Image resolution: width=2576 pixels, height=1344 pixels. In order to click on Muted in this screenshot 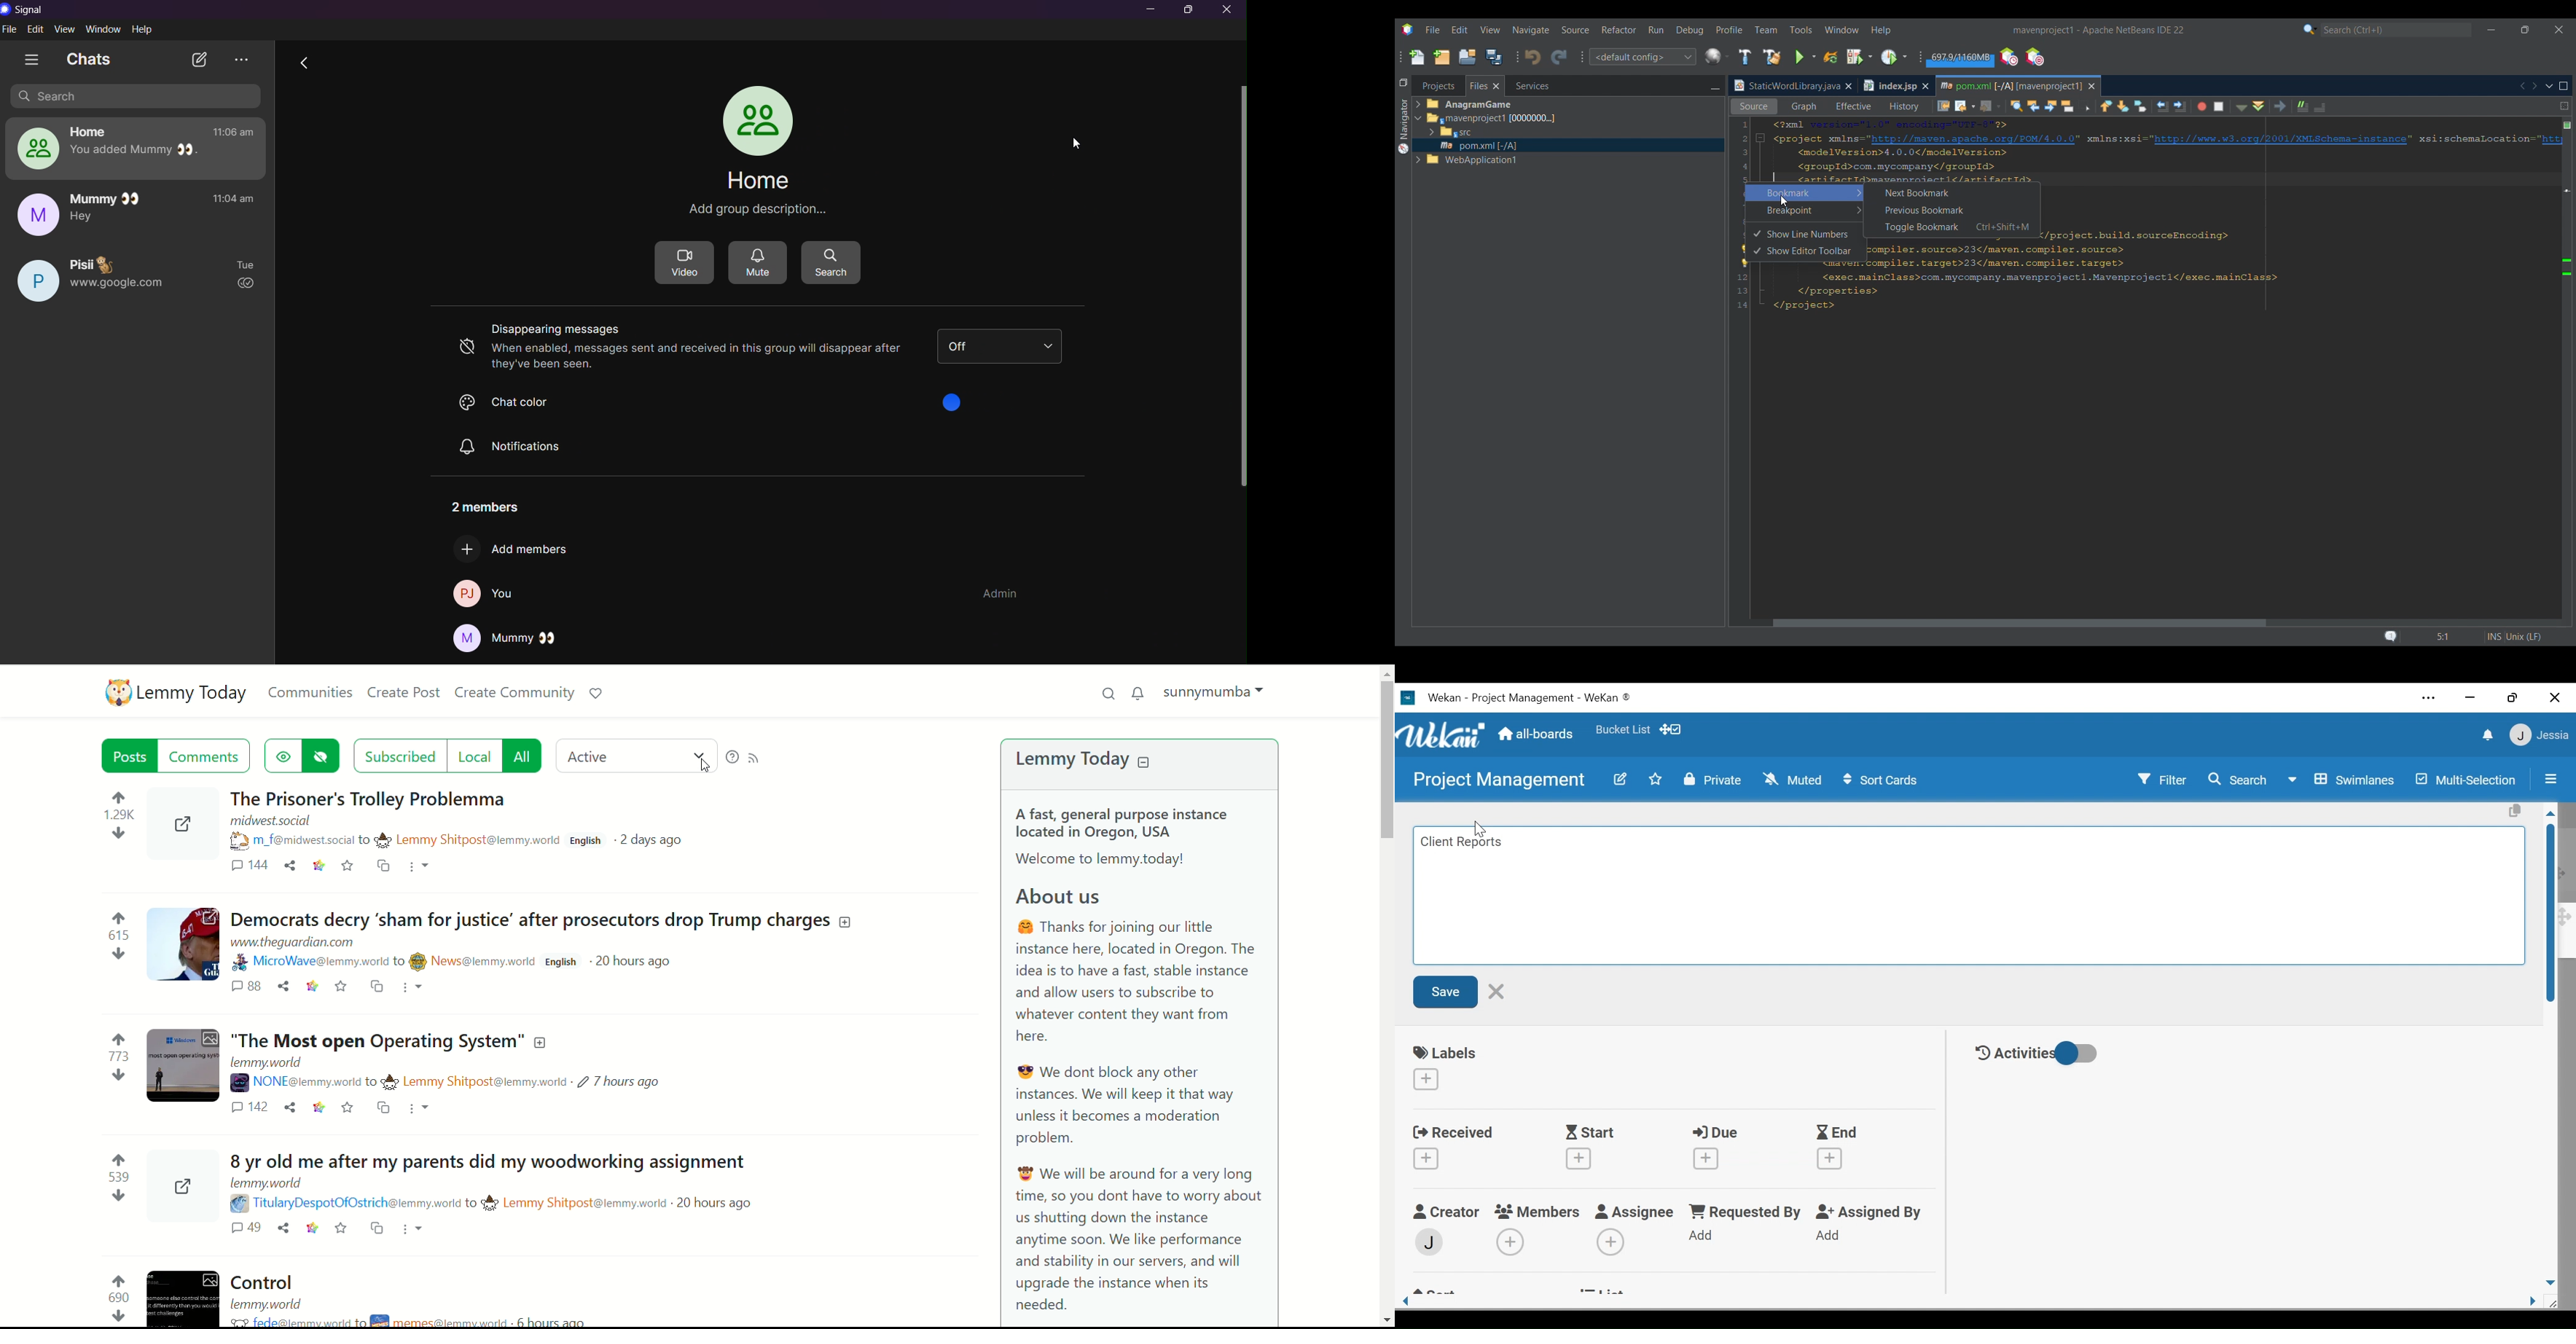, I will do `click(1792, 780)`.